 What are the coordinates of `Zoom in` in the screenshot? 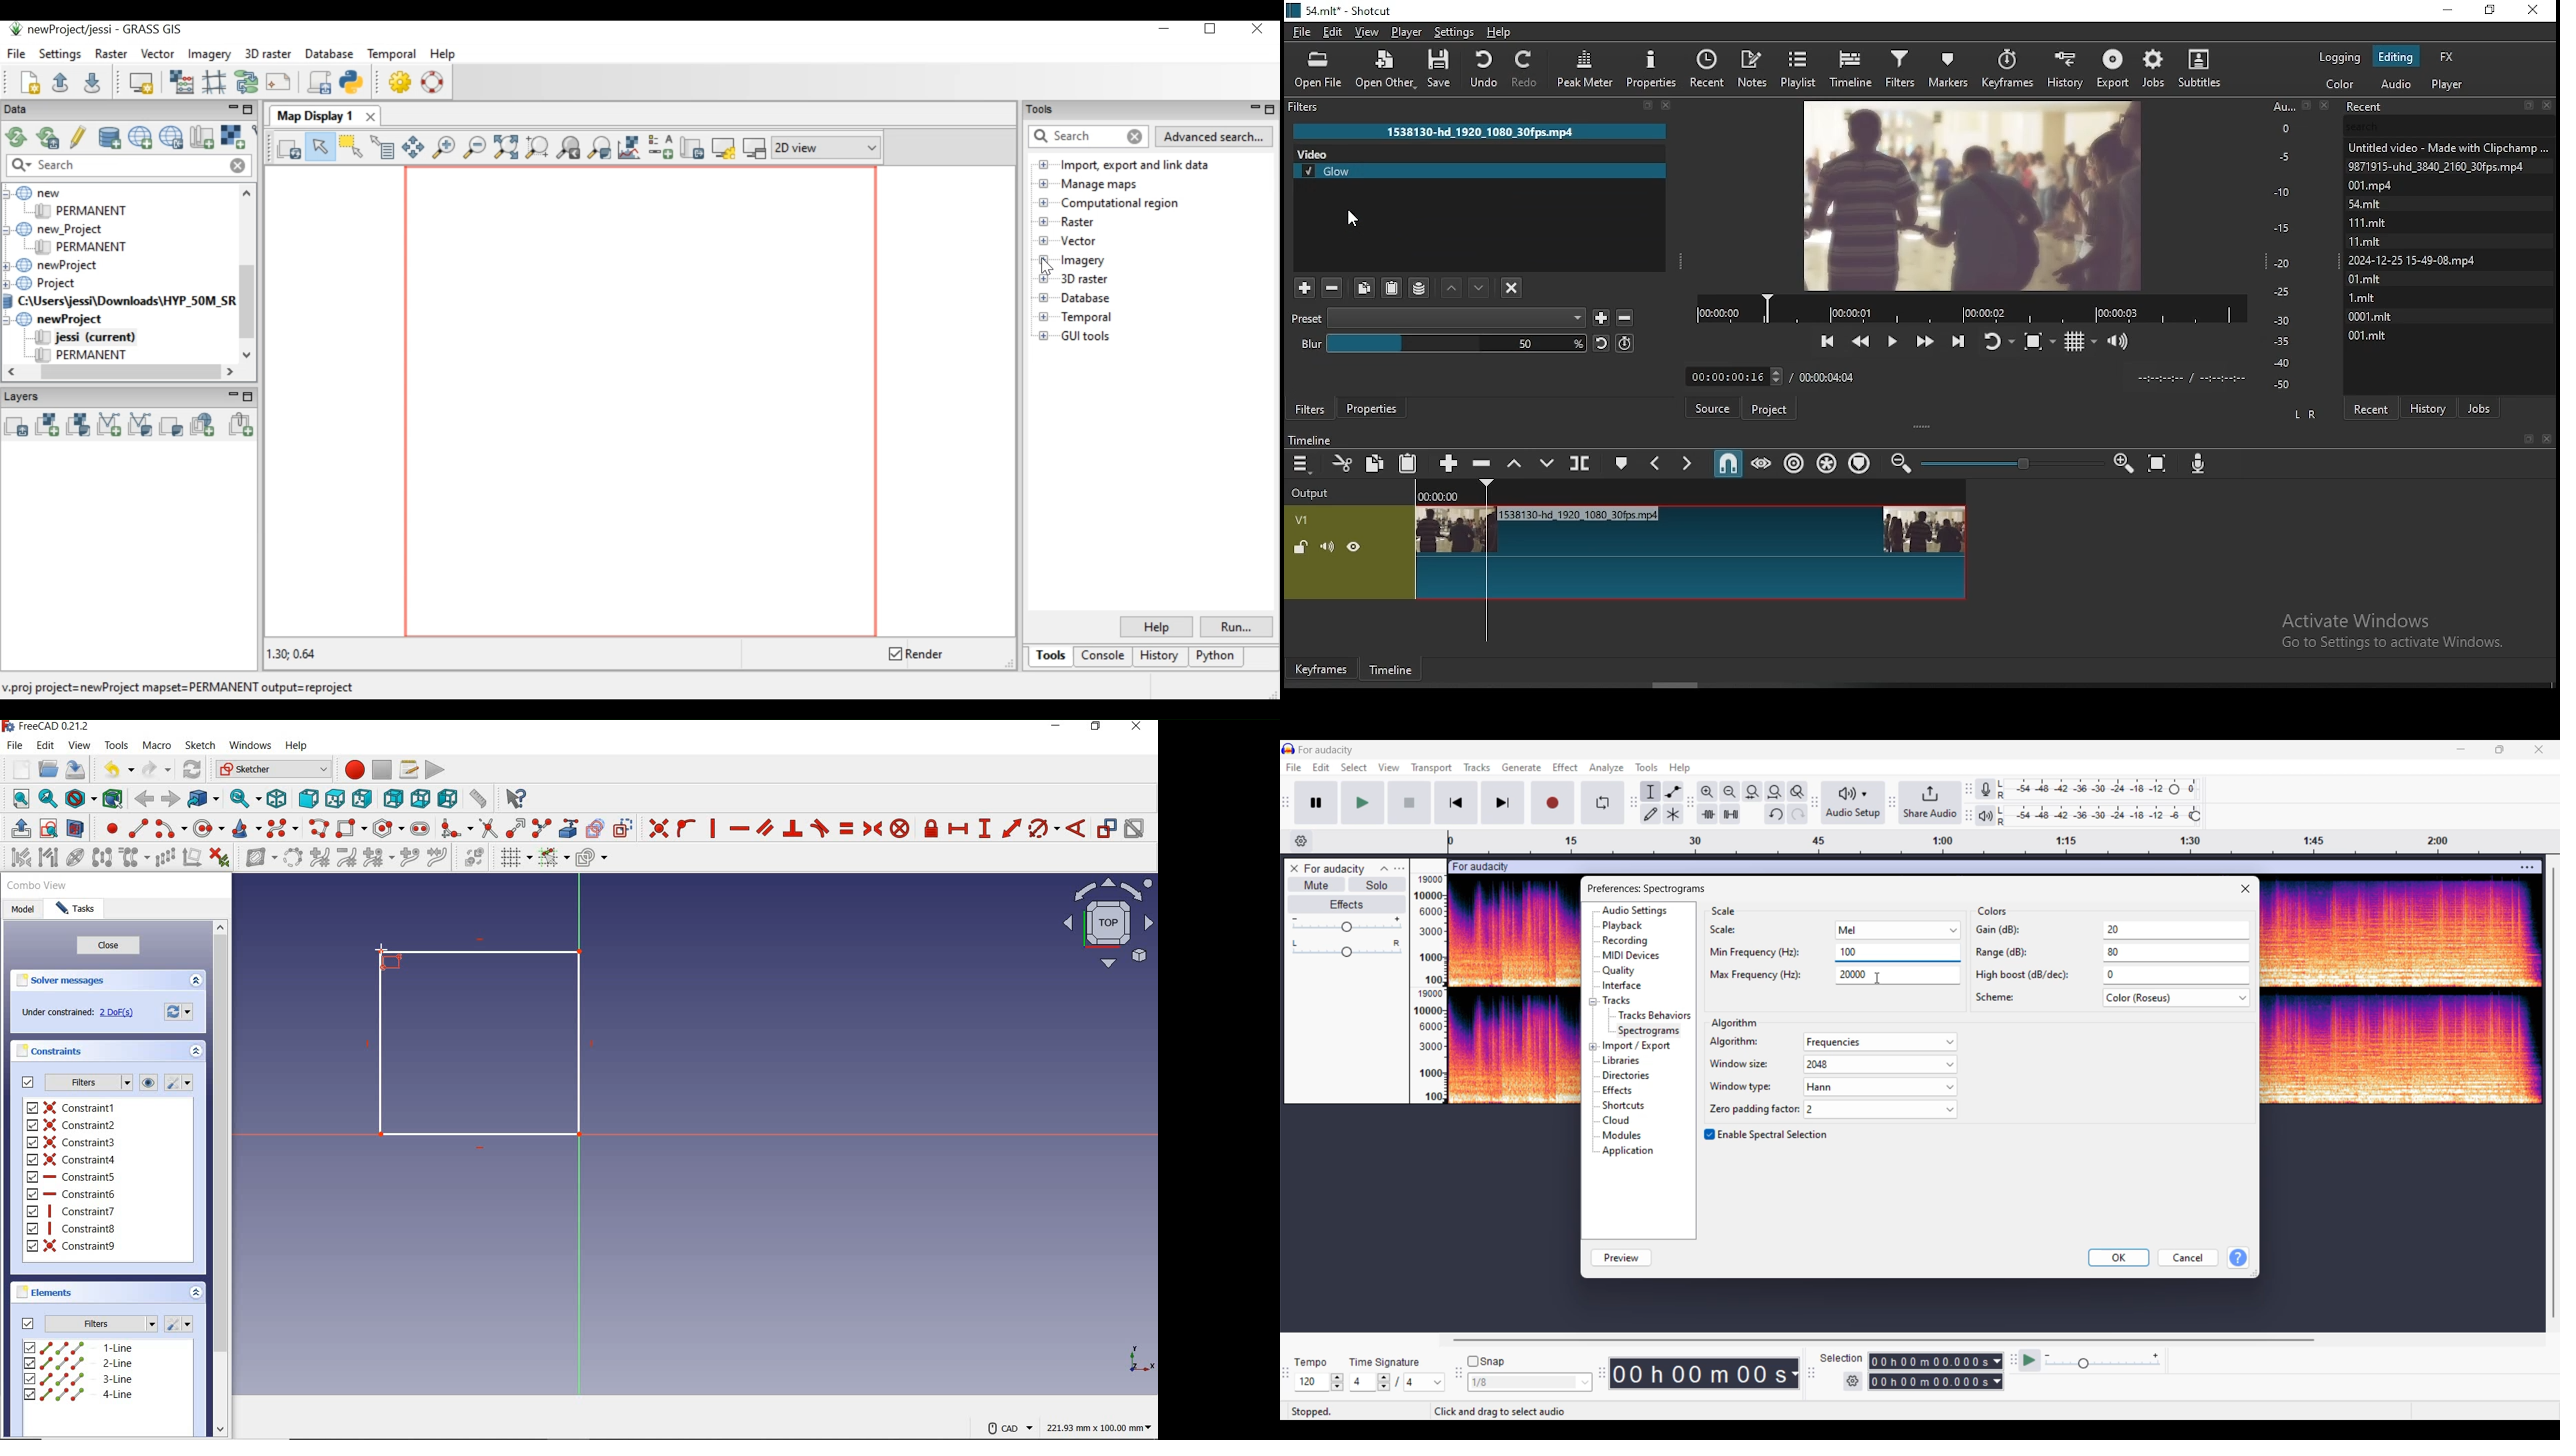 It's located at (1708, 792).